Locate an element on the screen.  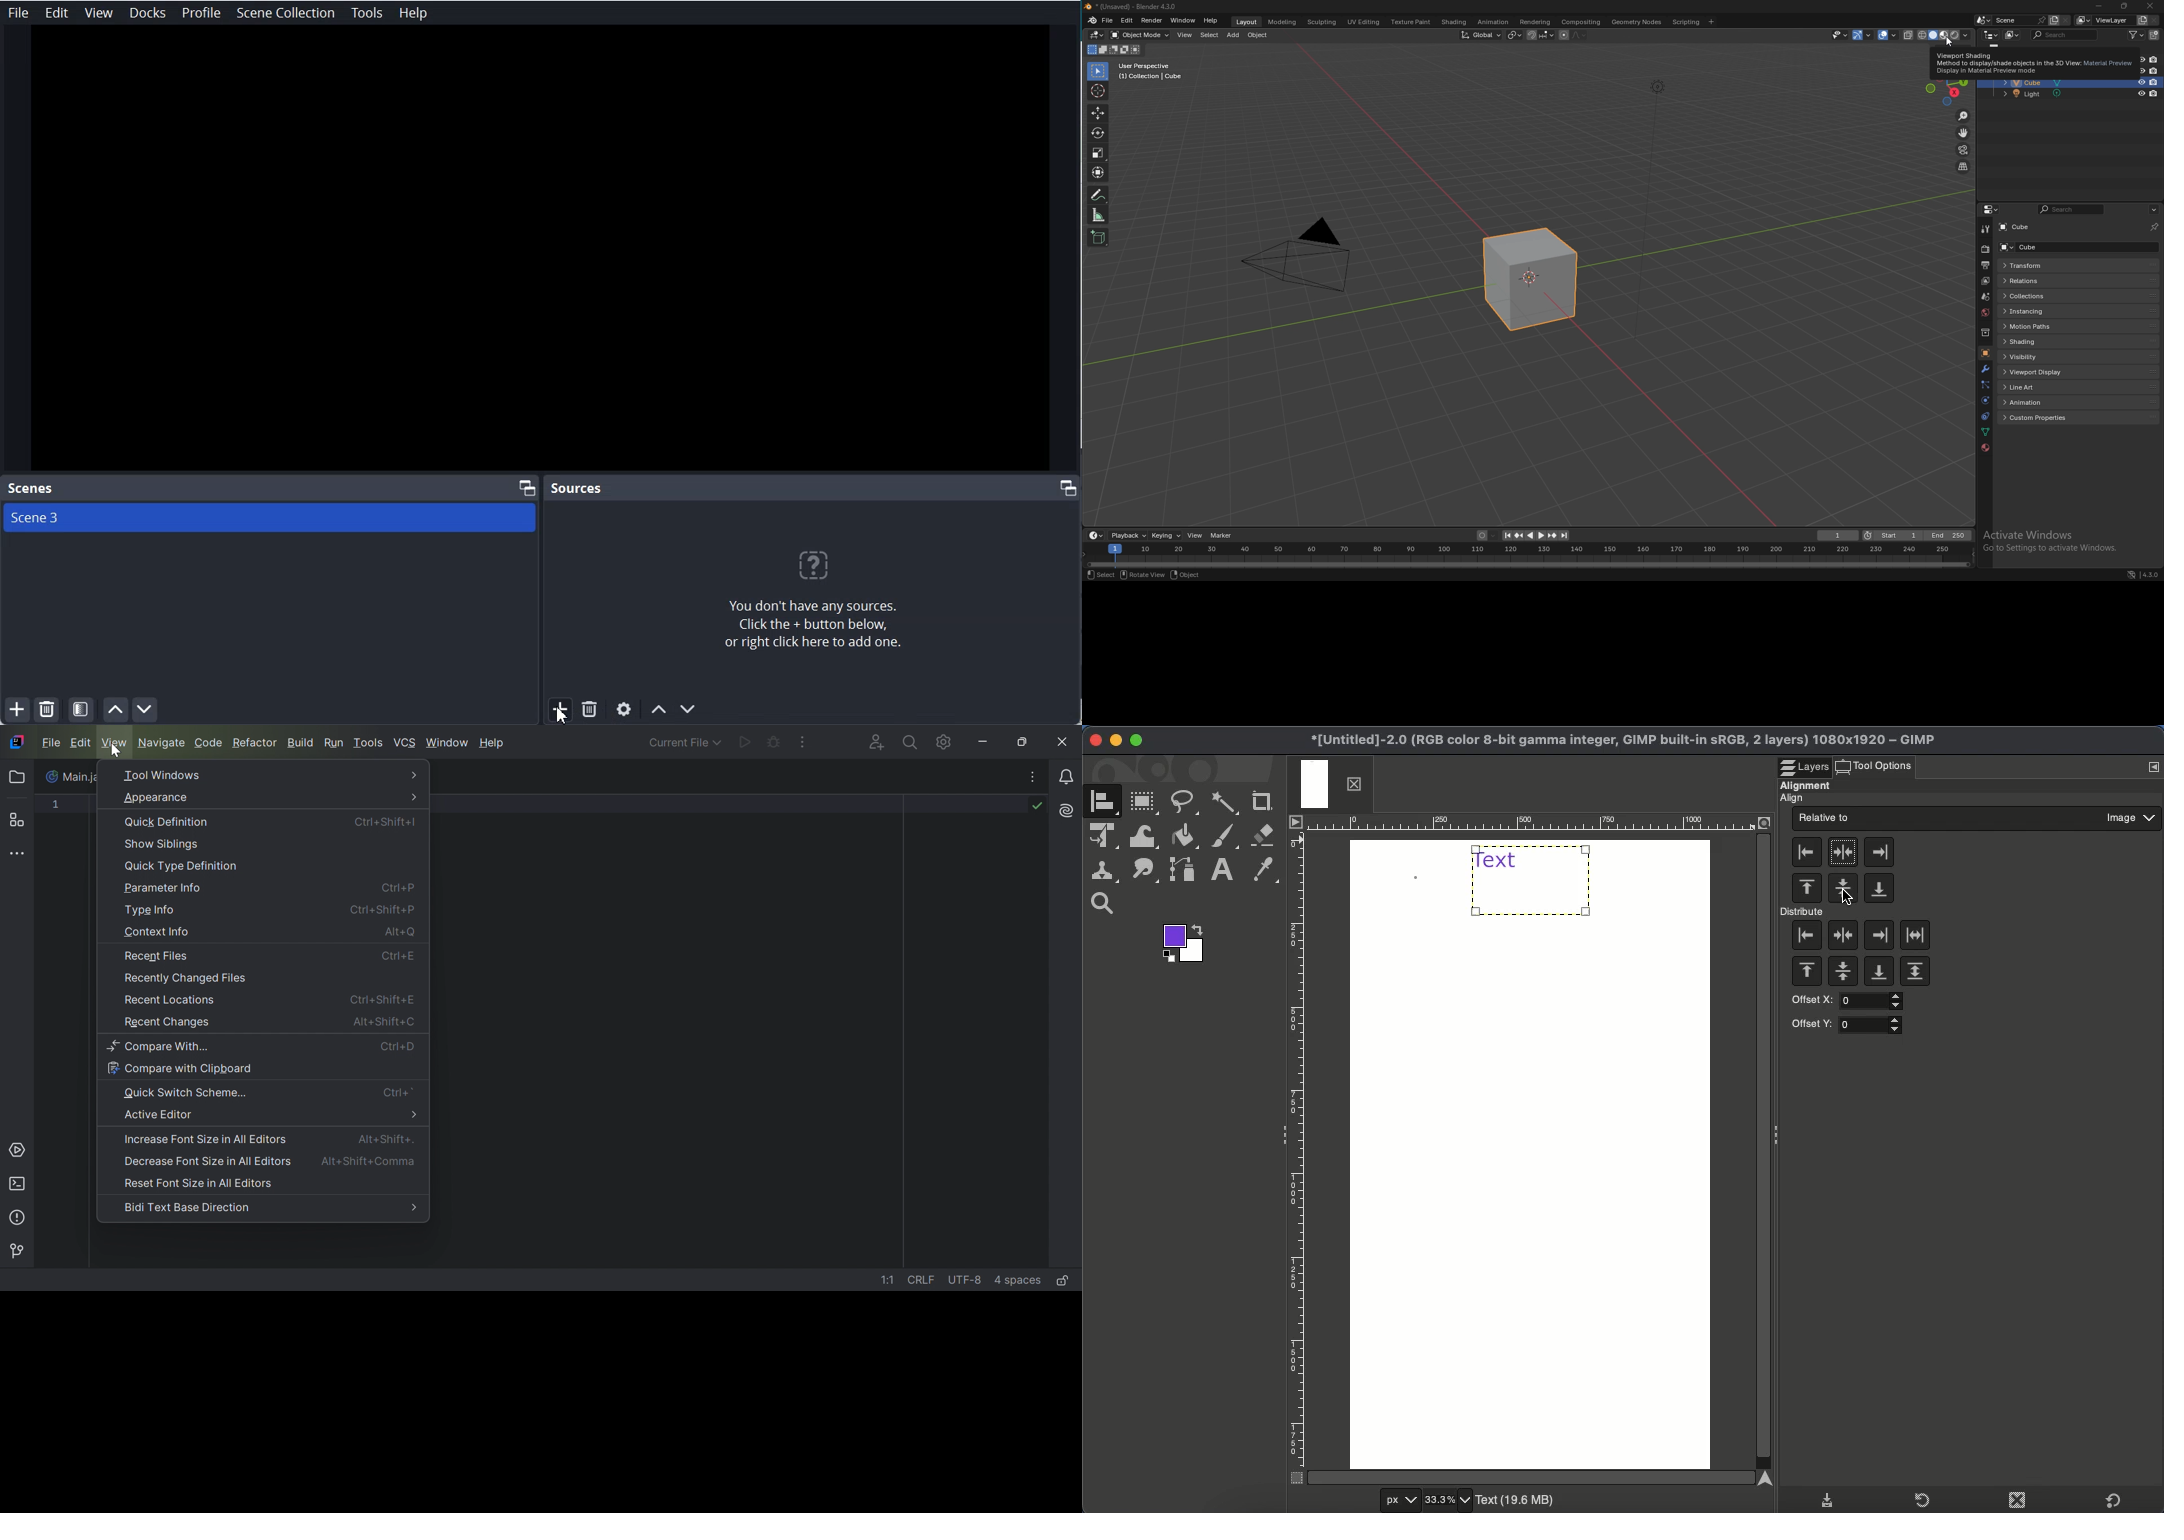
display mode is located at coordinates (2012, 34).